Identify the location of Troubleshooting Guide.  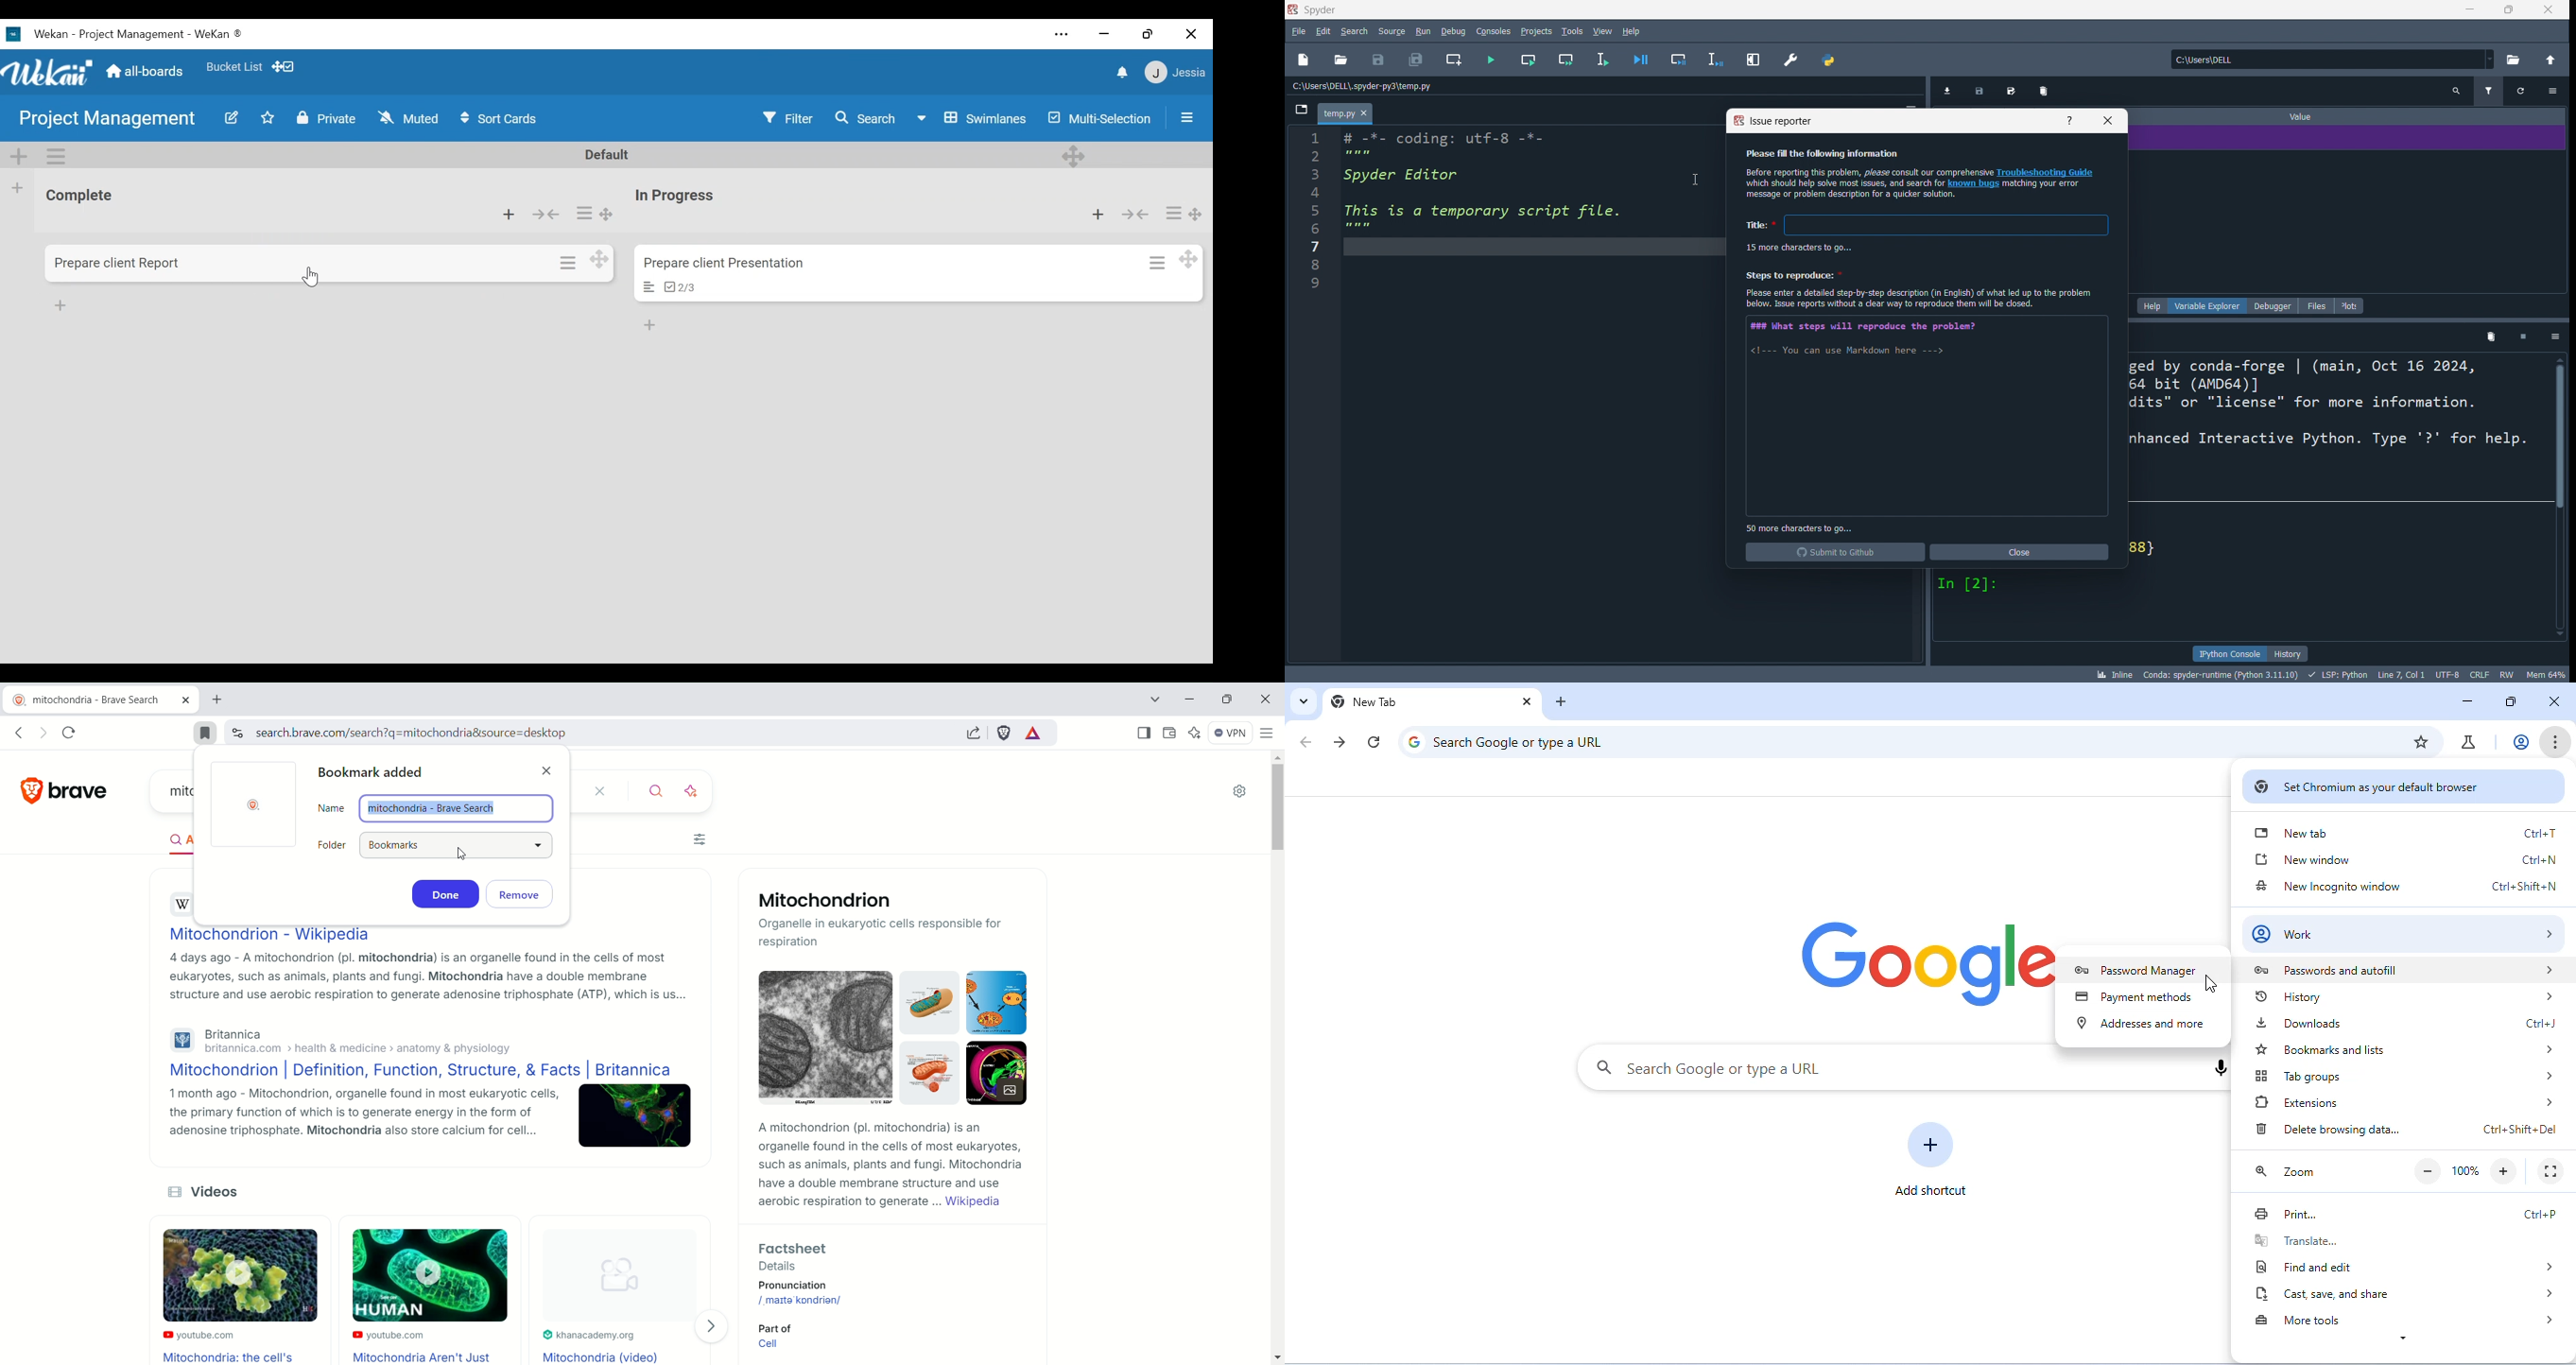
(2047, 173).